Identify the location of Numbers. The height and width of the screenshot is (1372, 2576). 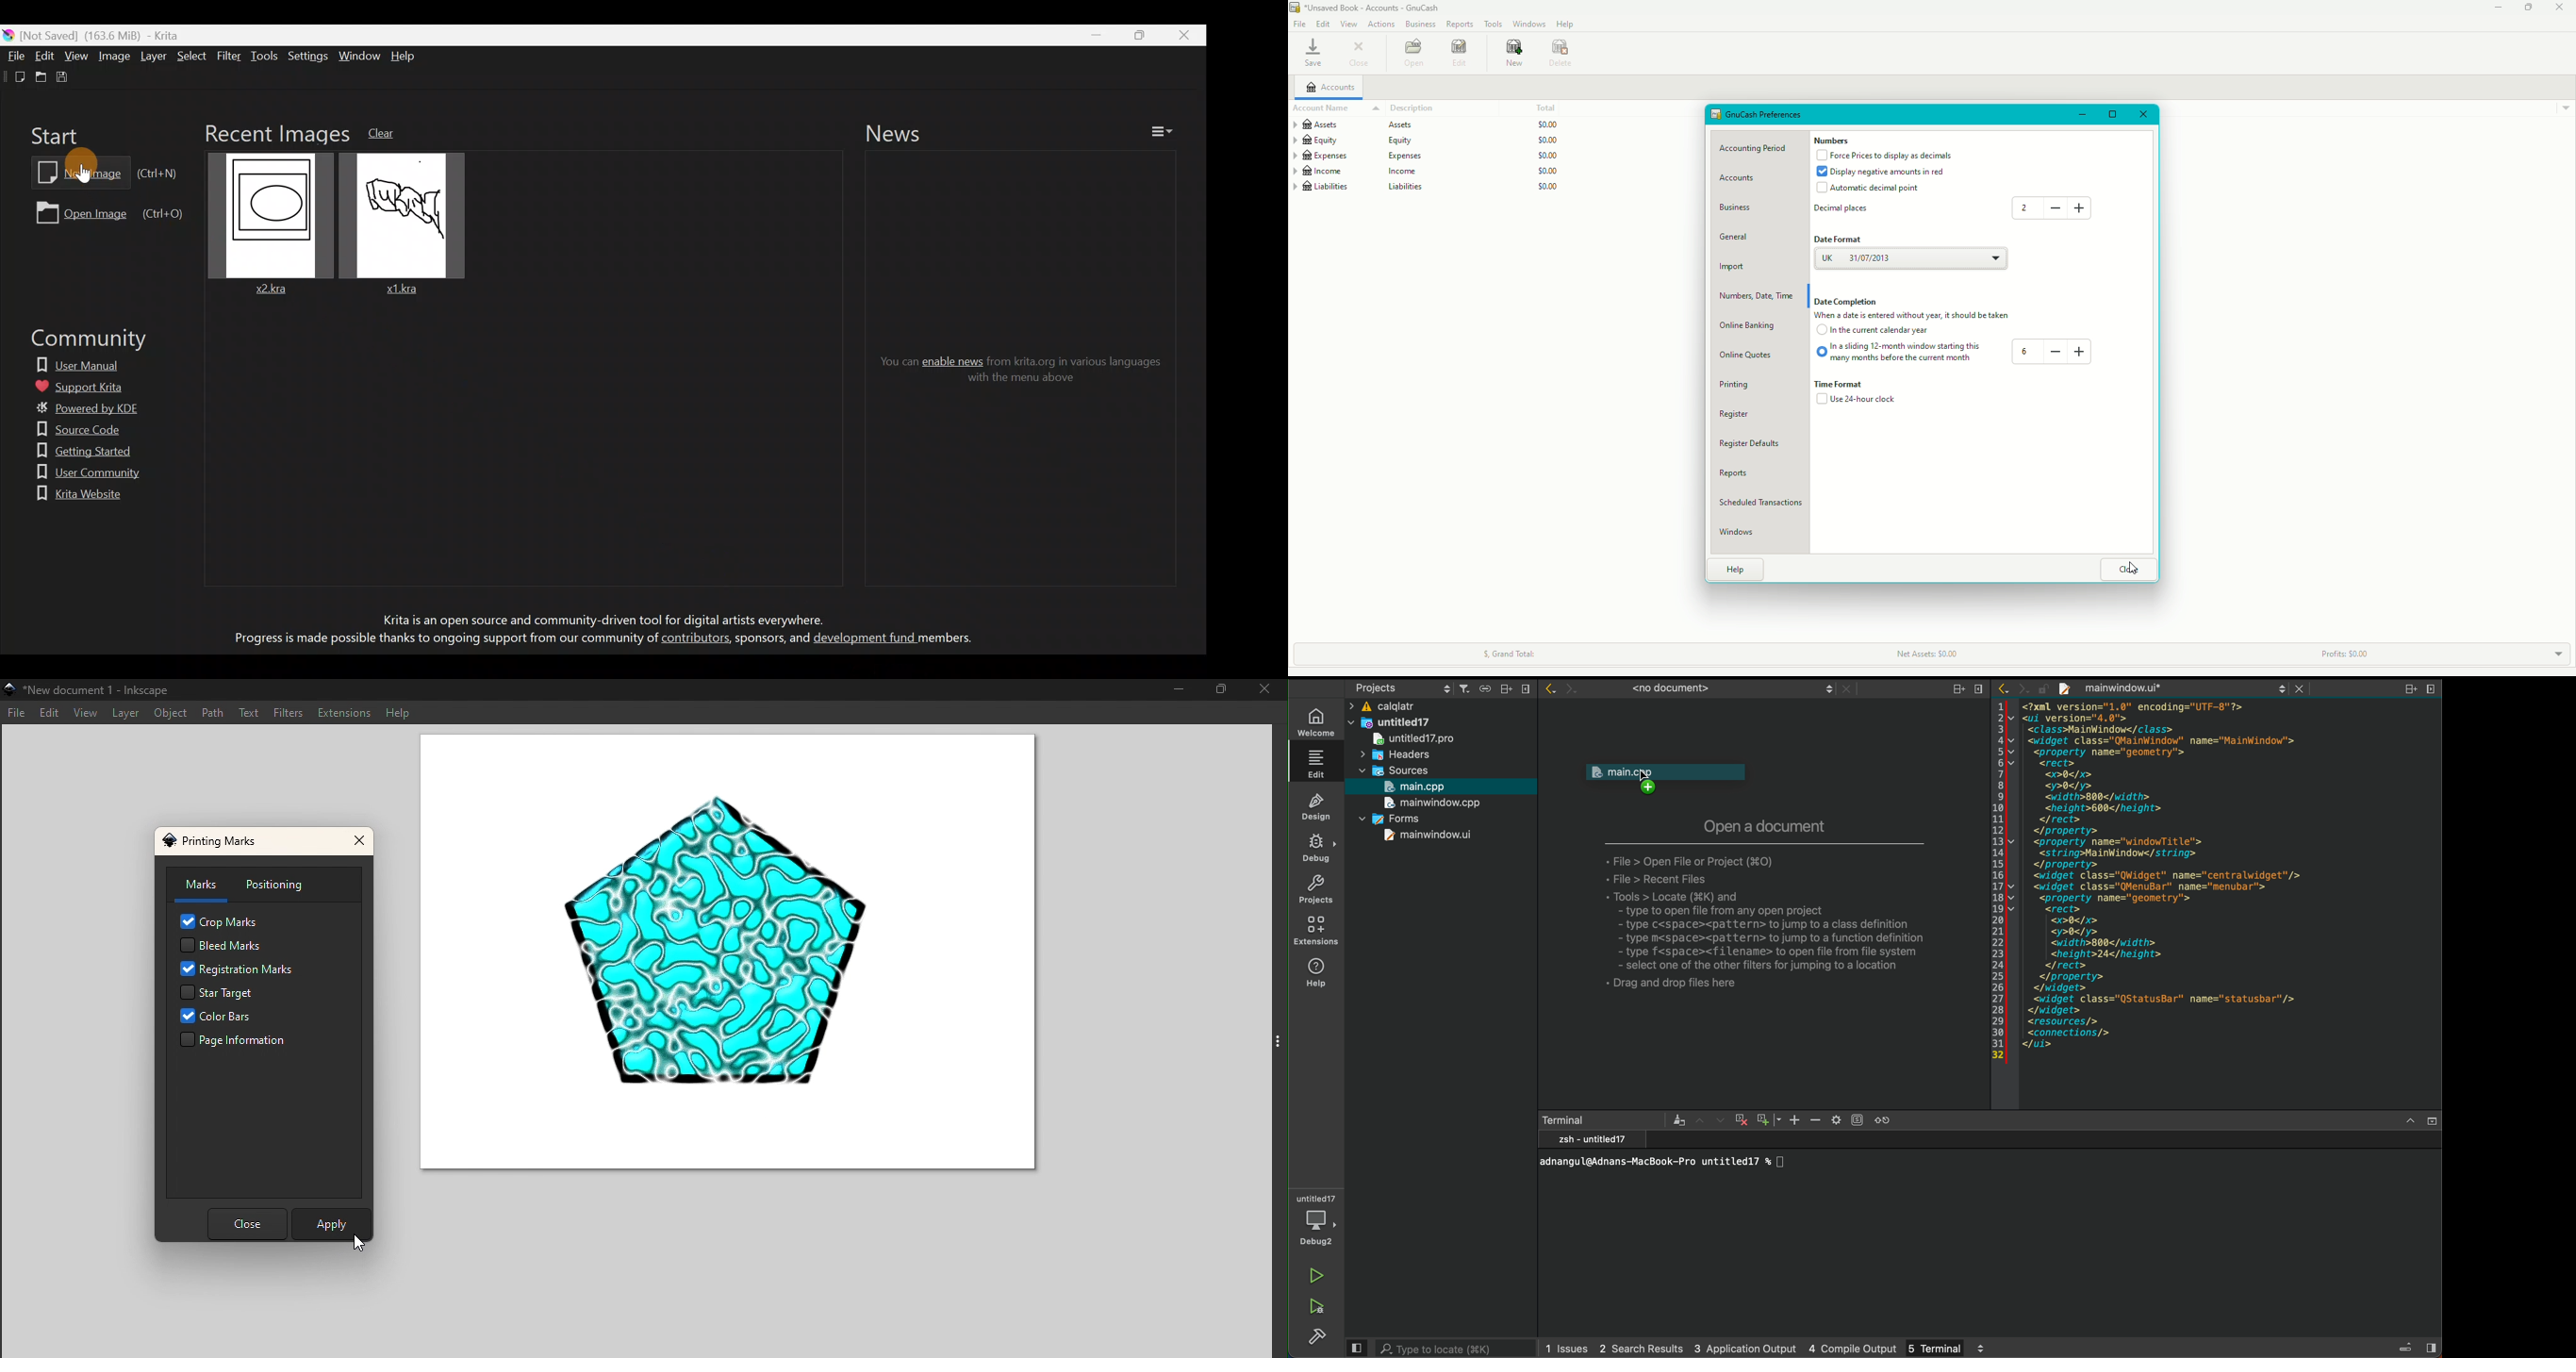
(1831, 141).